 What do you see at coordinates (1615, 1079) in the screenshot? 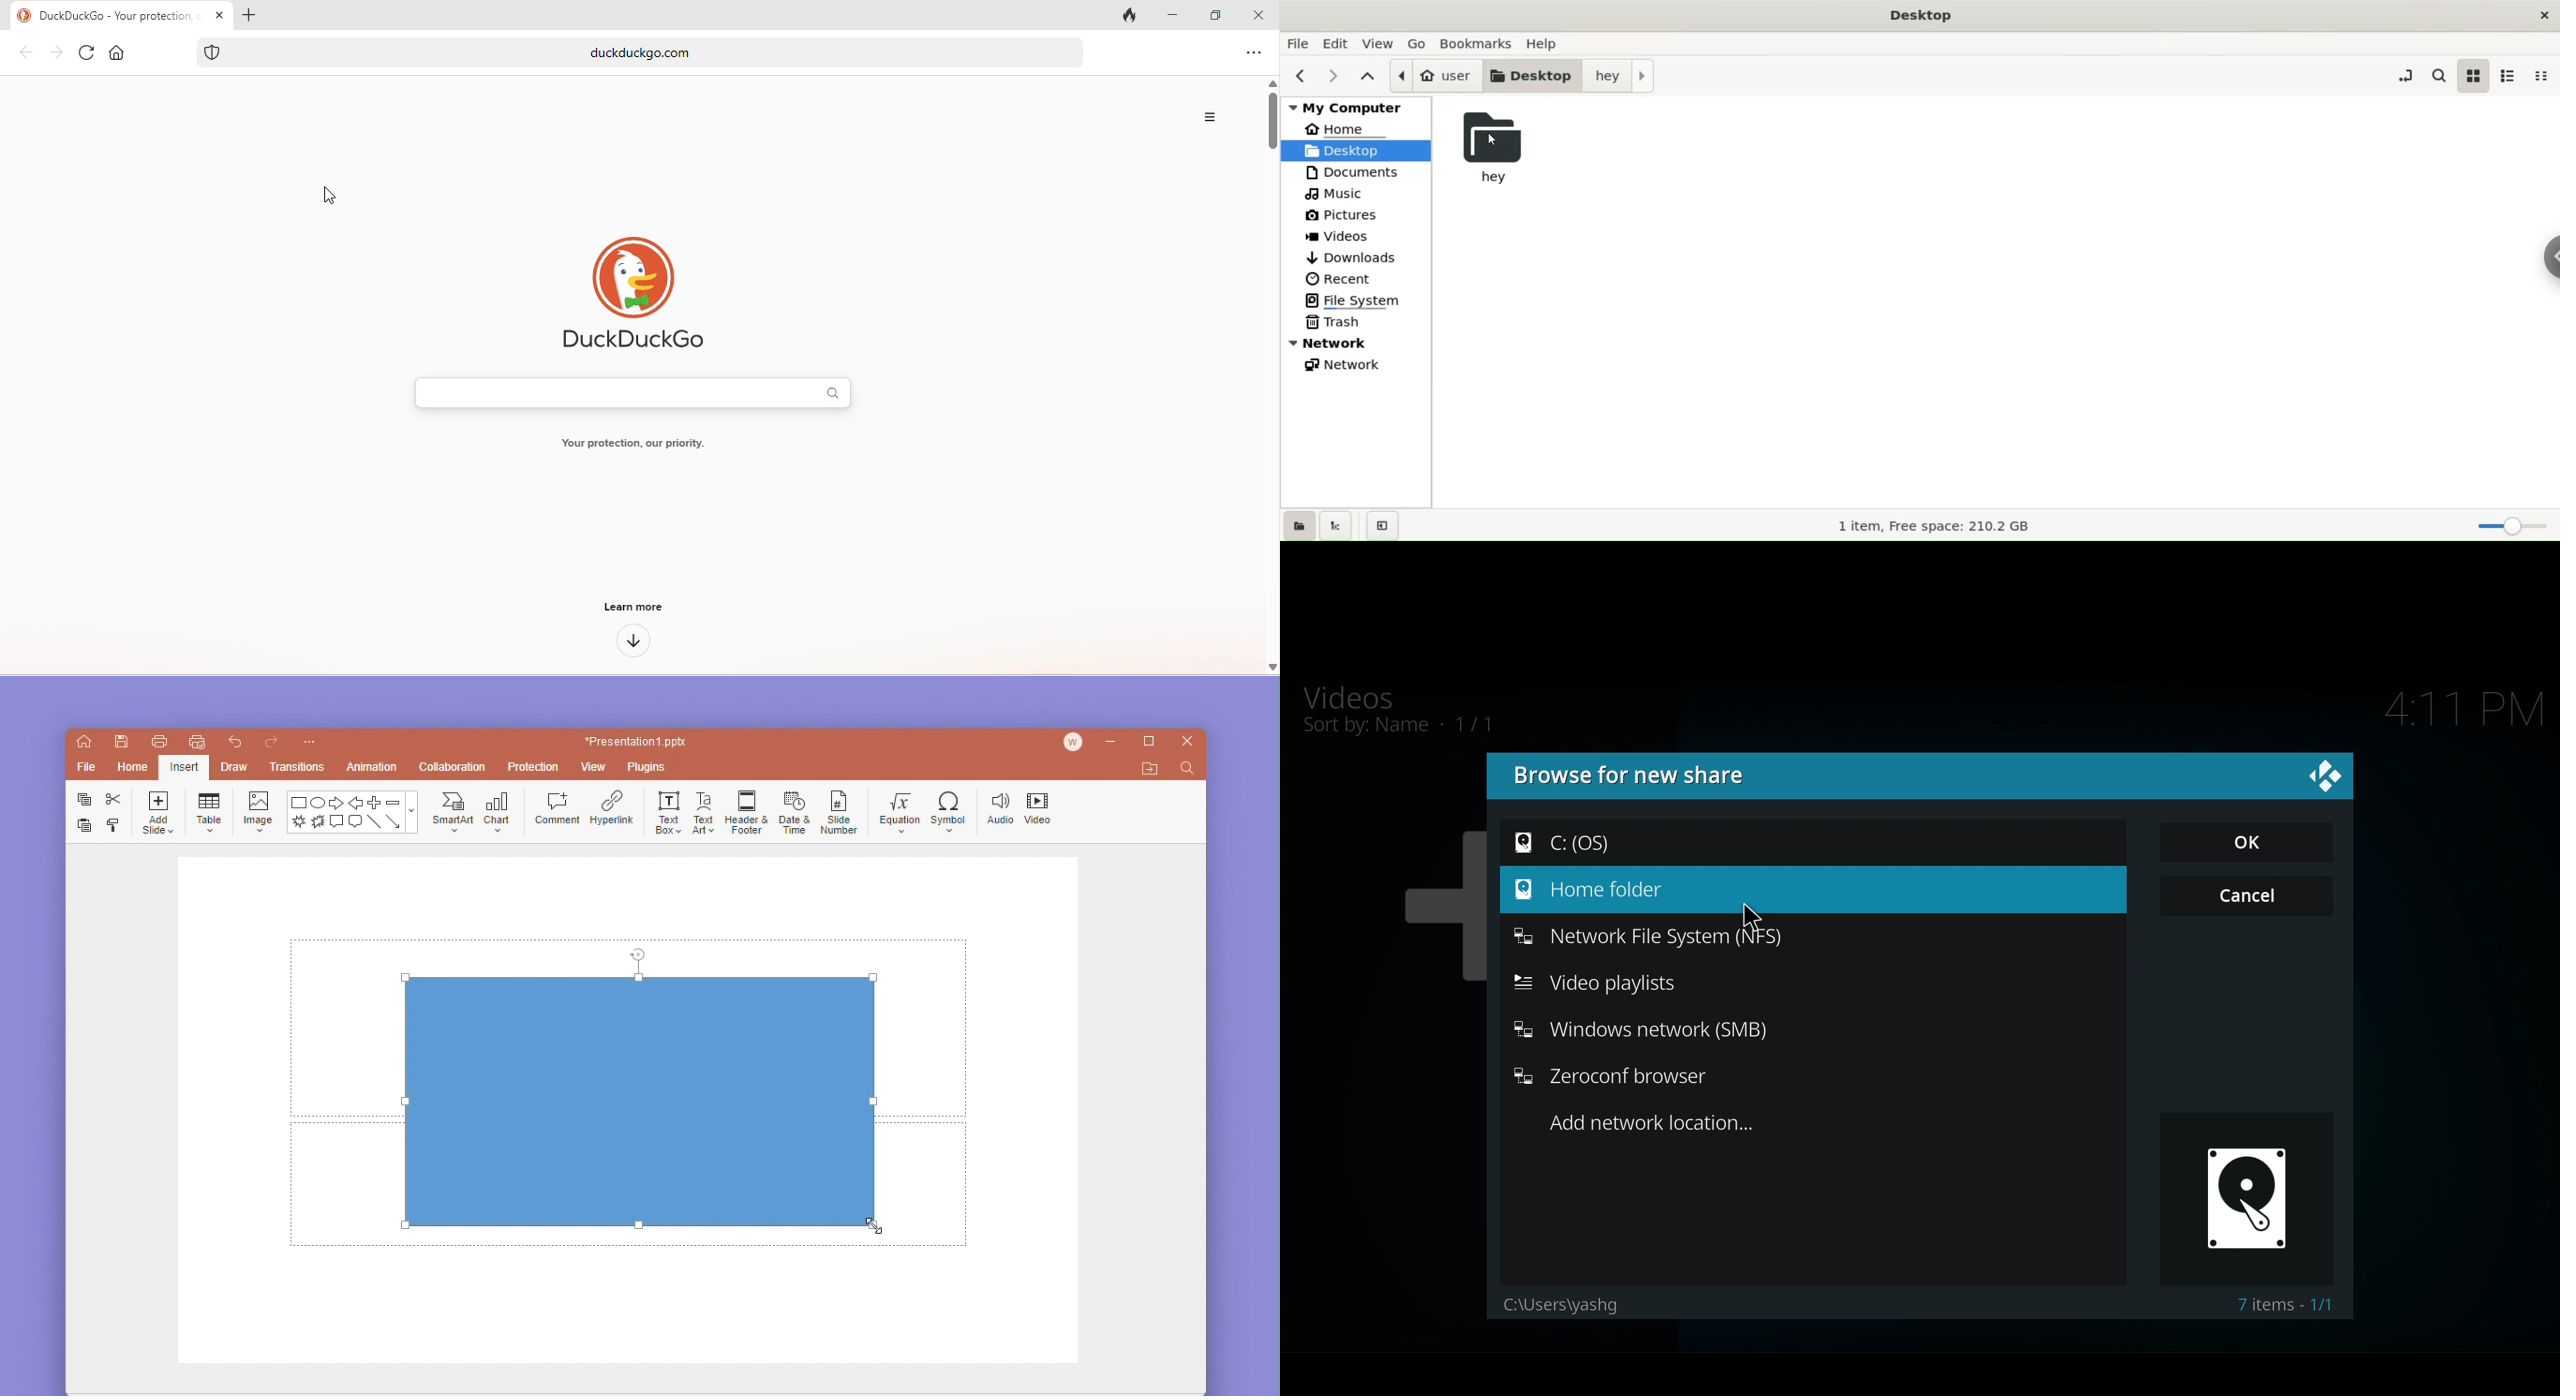
I see `Zeroconf browser` at bounding box center [1615, 1079].